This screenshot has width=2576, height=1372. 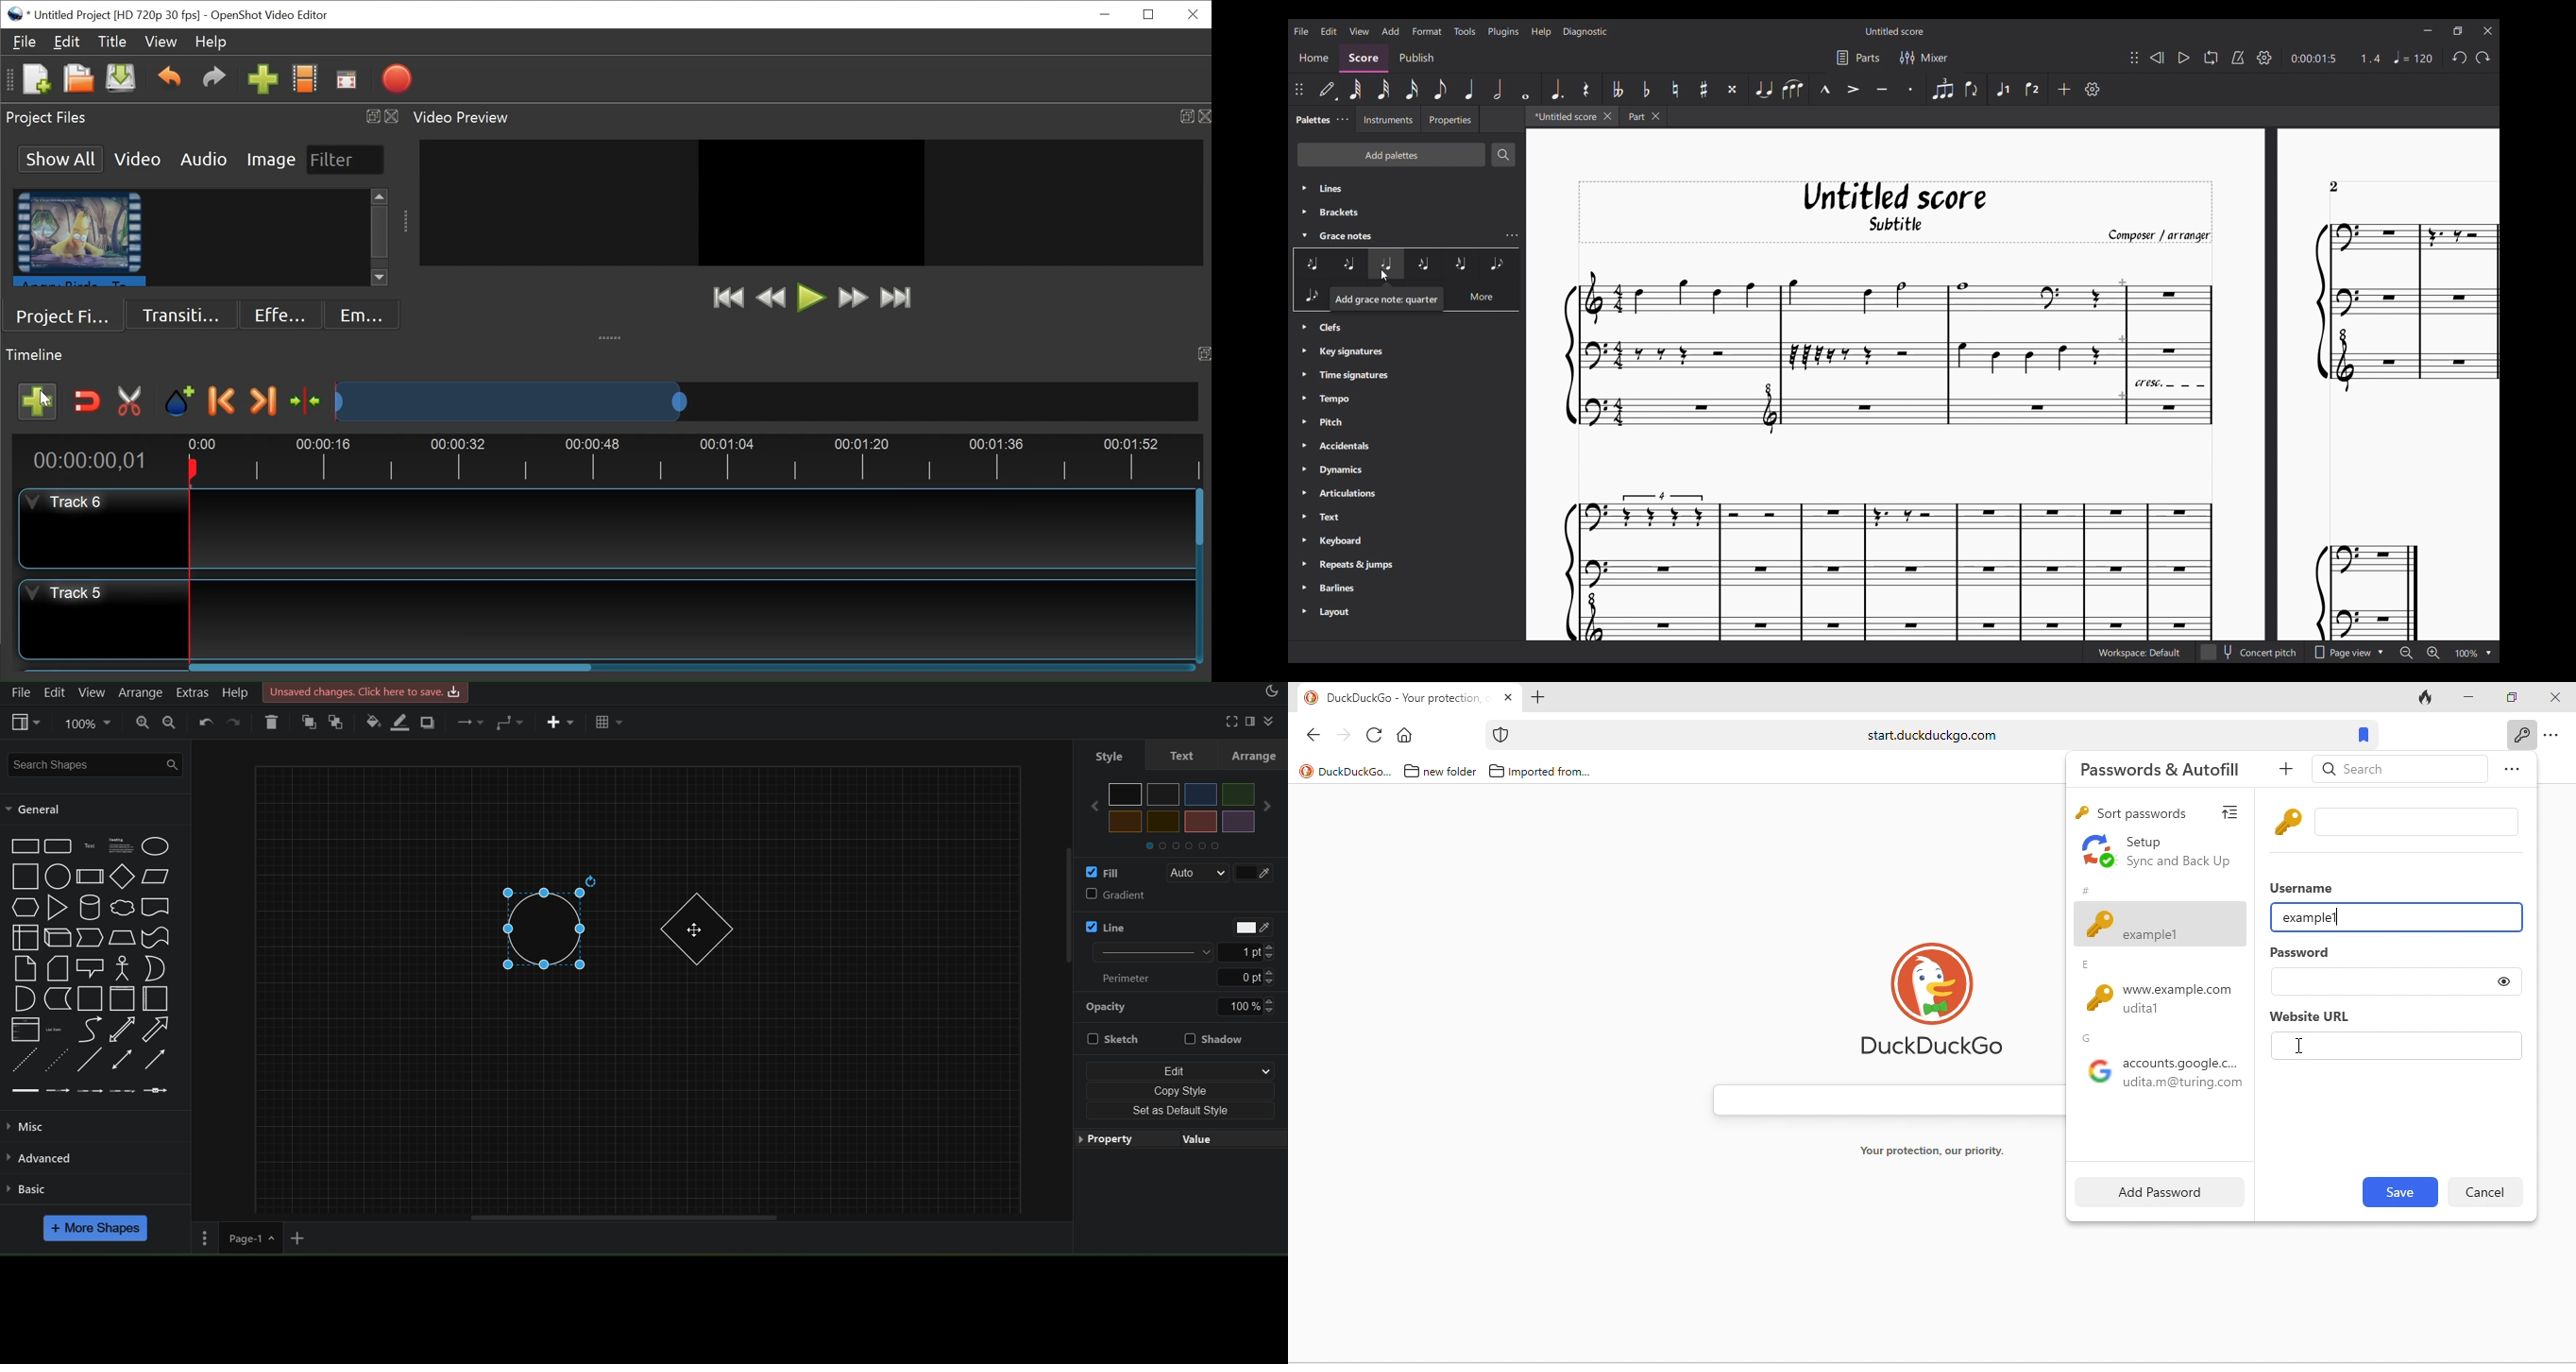 I want to click on Choose Profile, so click(x=305, y=78).